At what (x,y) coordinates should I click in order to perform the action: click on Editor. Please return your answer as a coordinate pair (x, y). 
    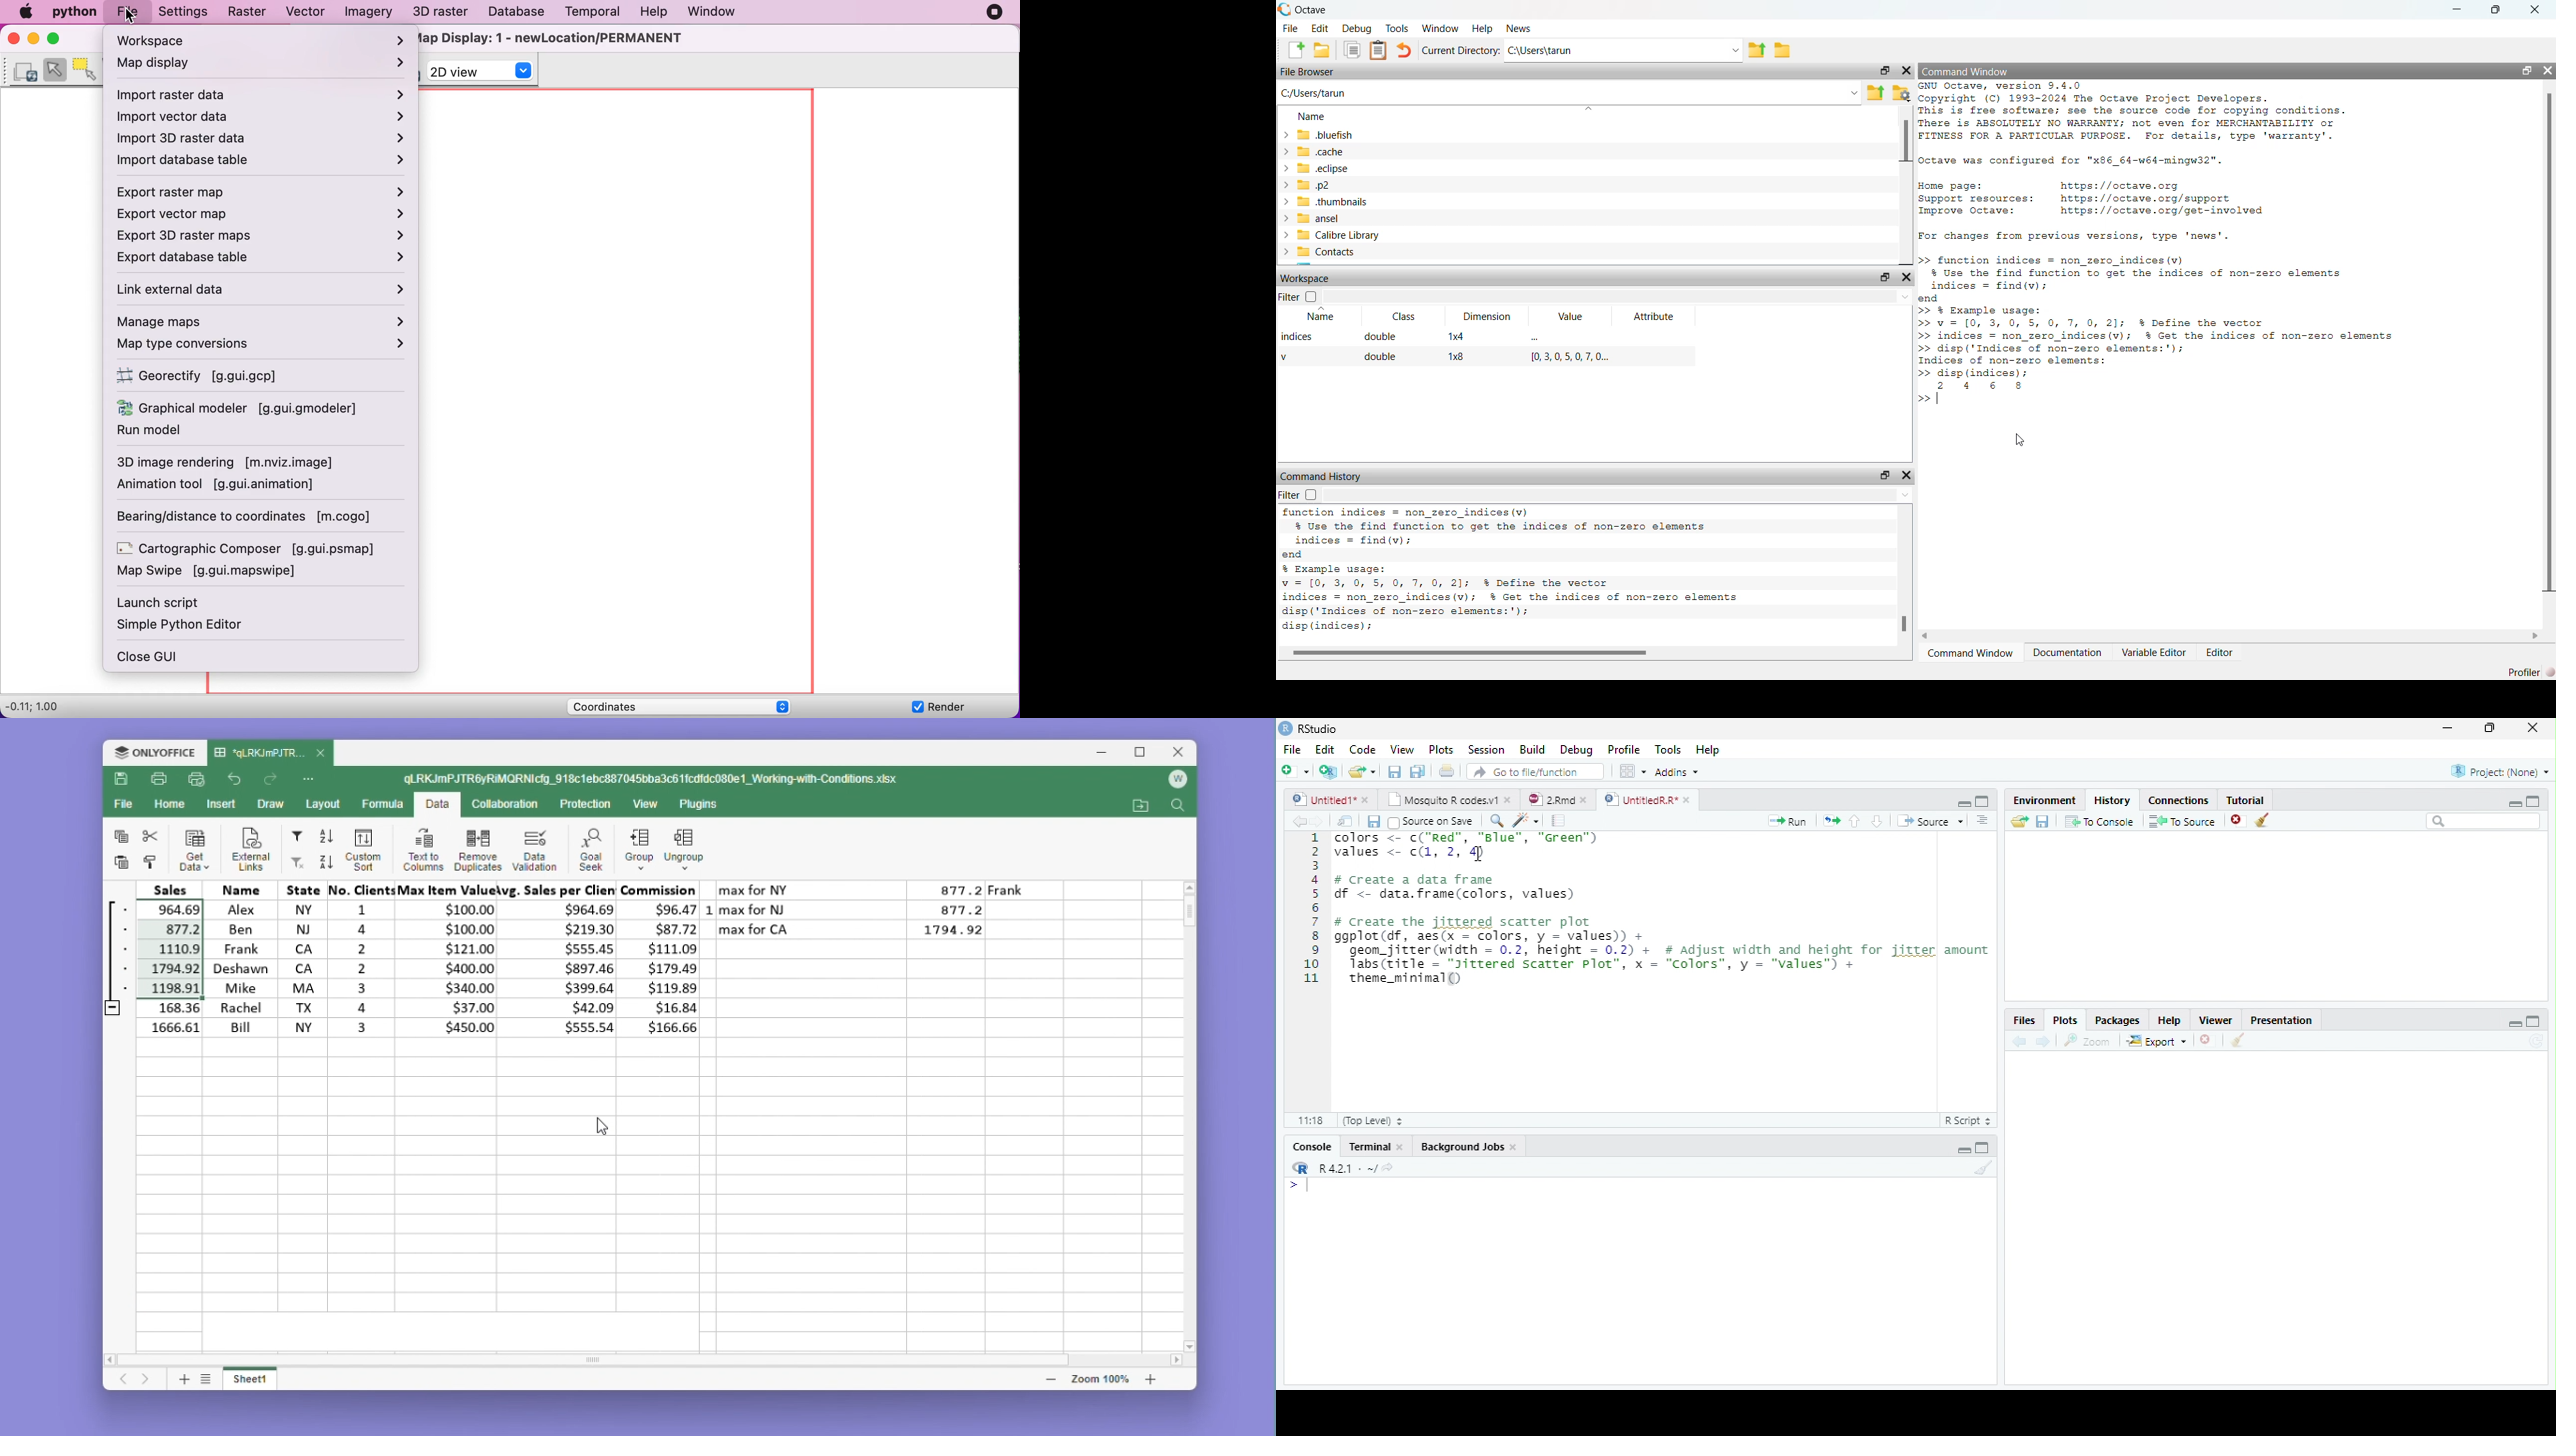
    Looking at the image, I should click on (2219, 653).